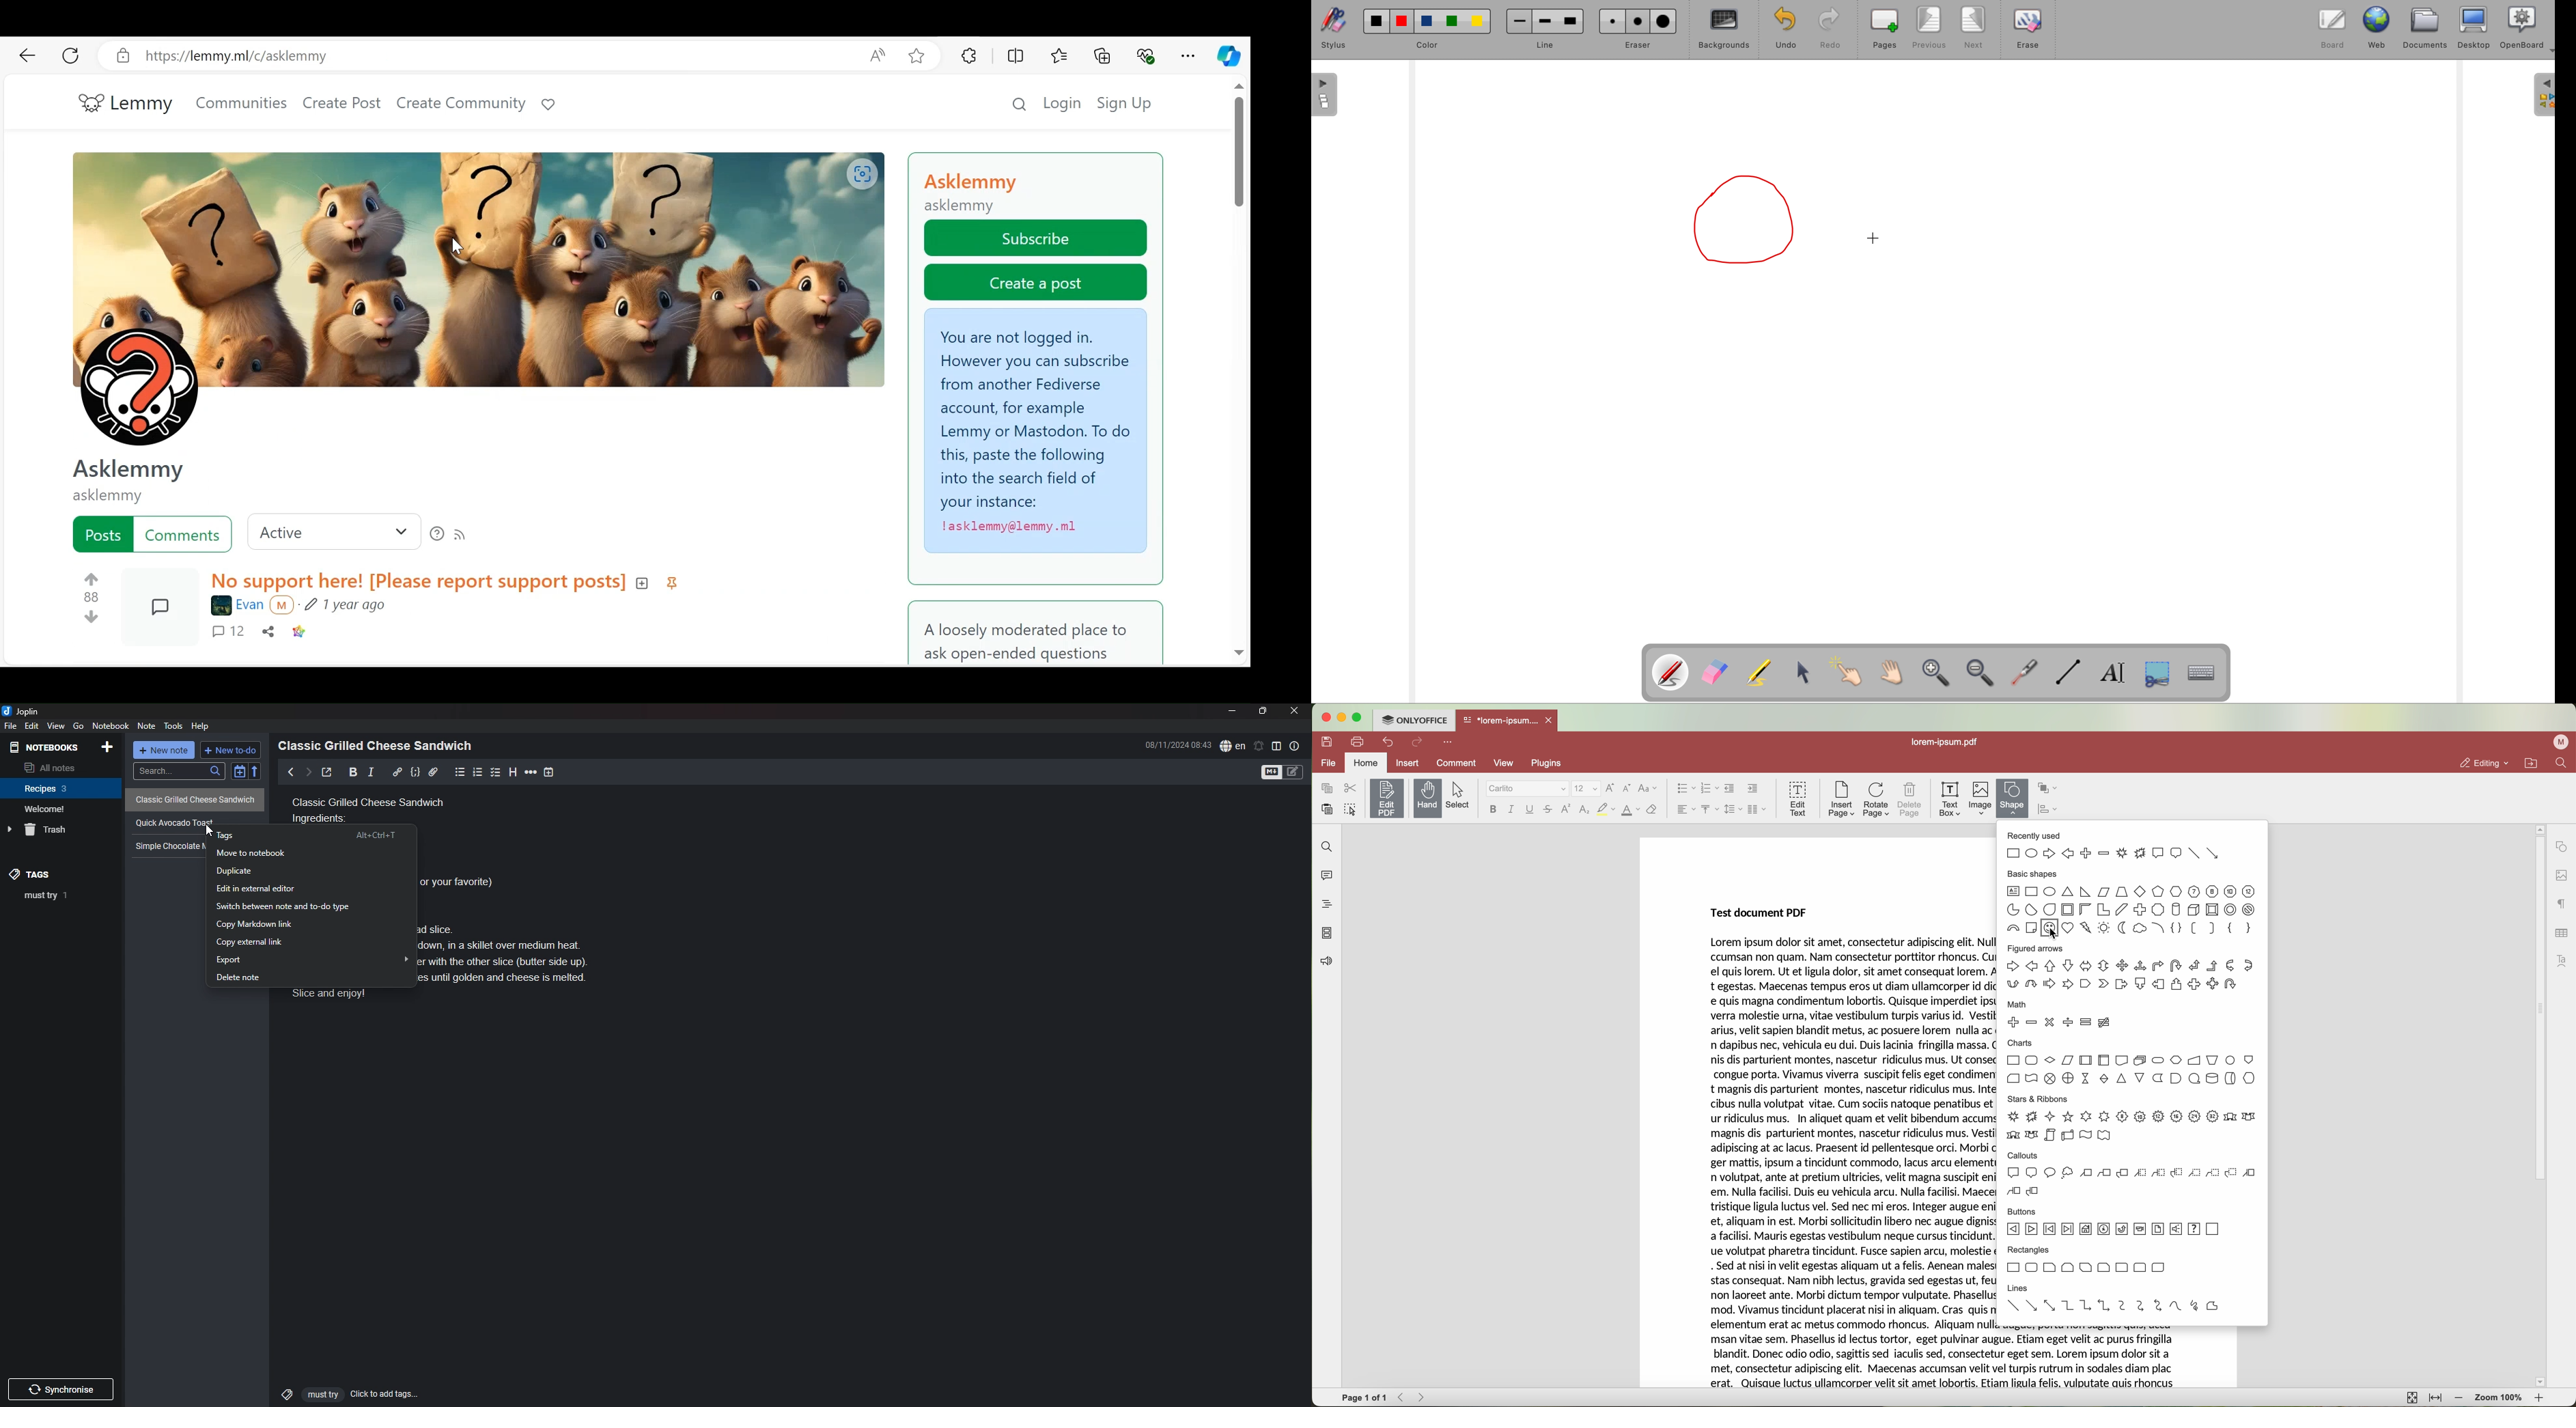  What do you see at coordinates (167, 846) in the screenshot?
I see `Simple chocolate mug cake` at bounding box center [167, 846].